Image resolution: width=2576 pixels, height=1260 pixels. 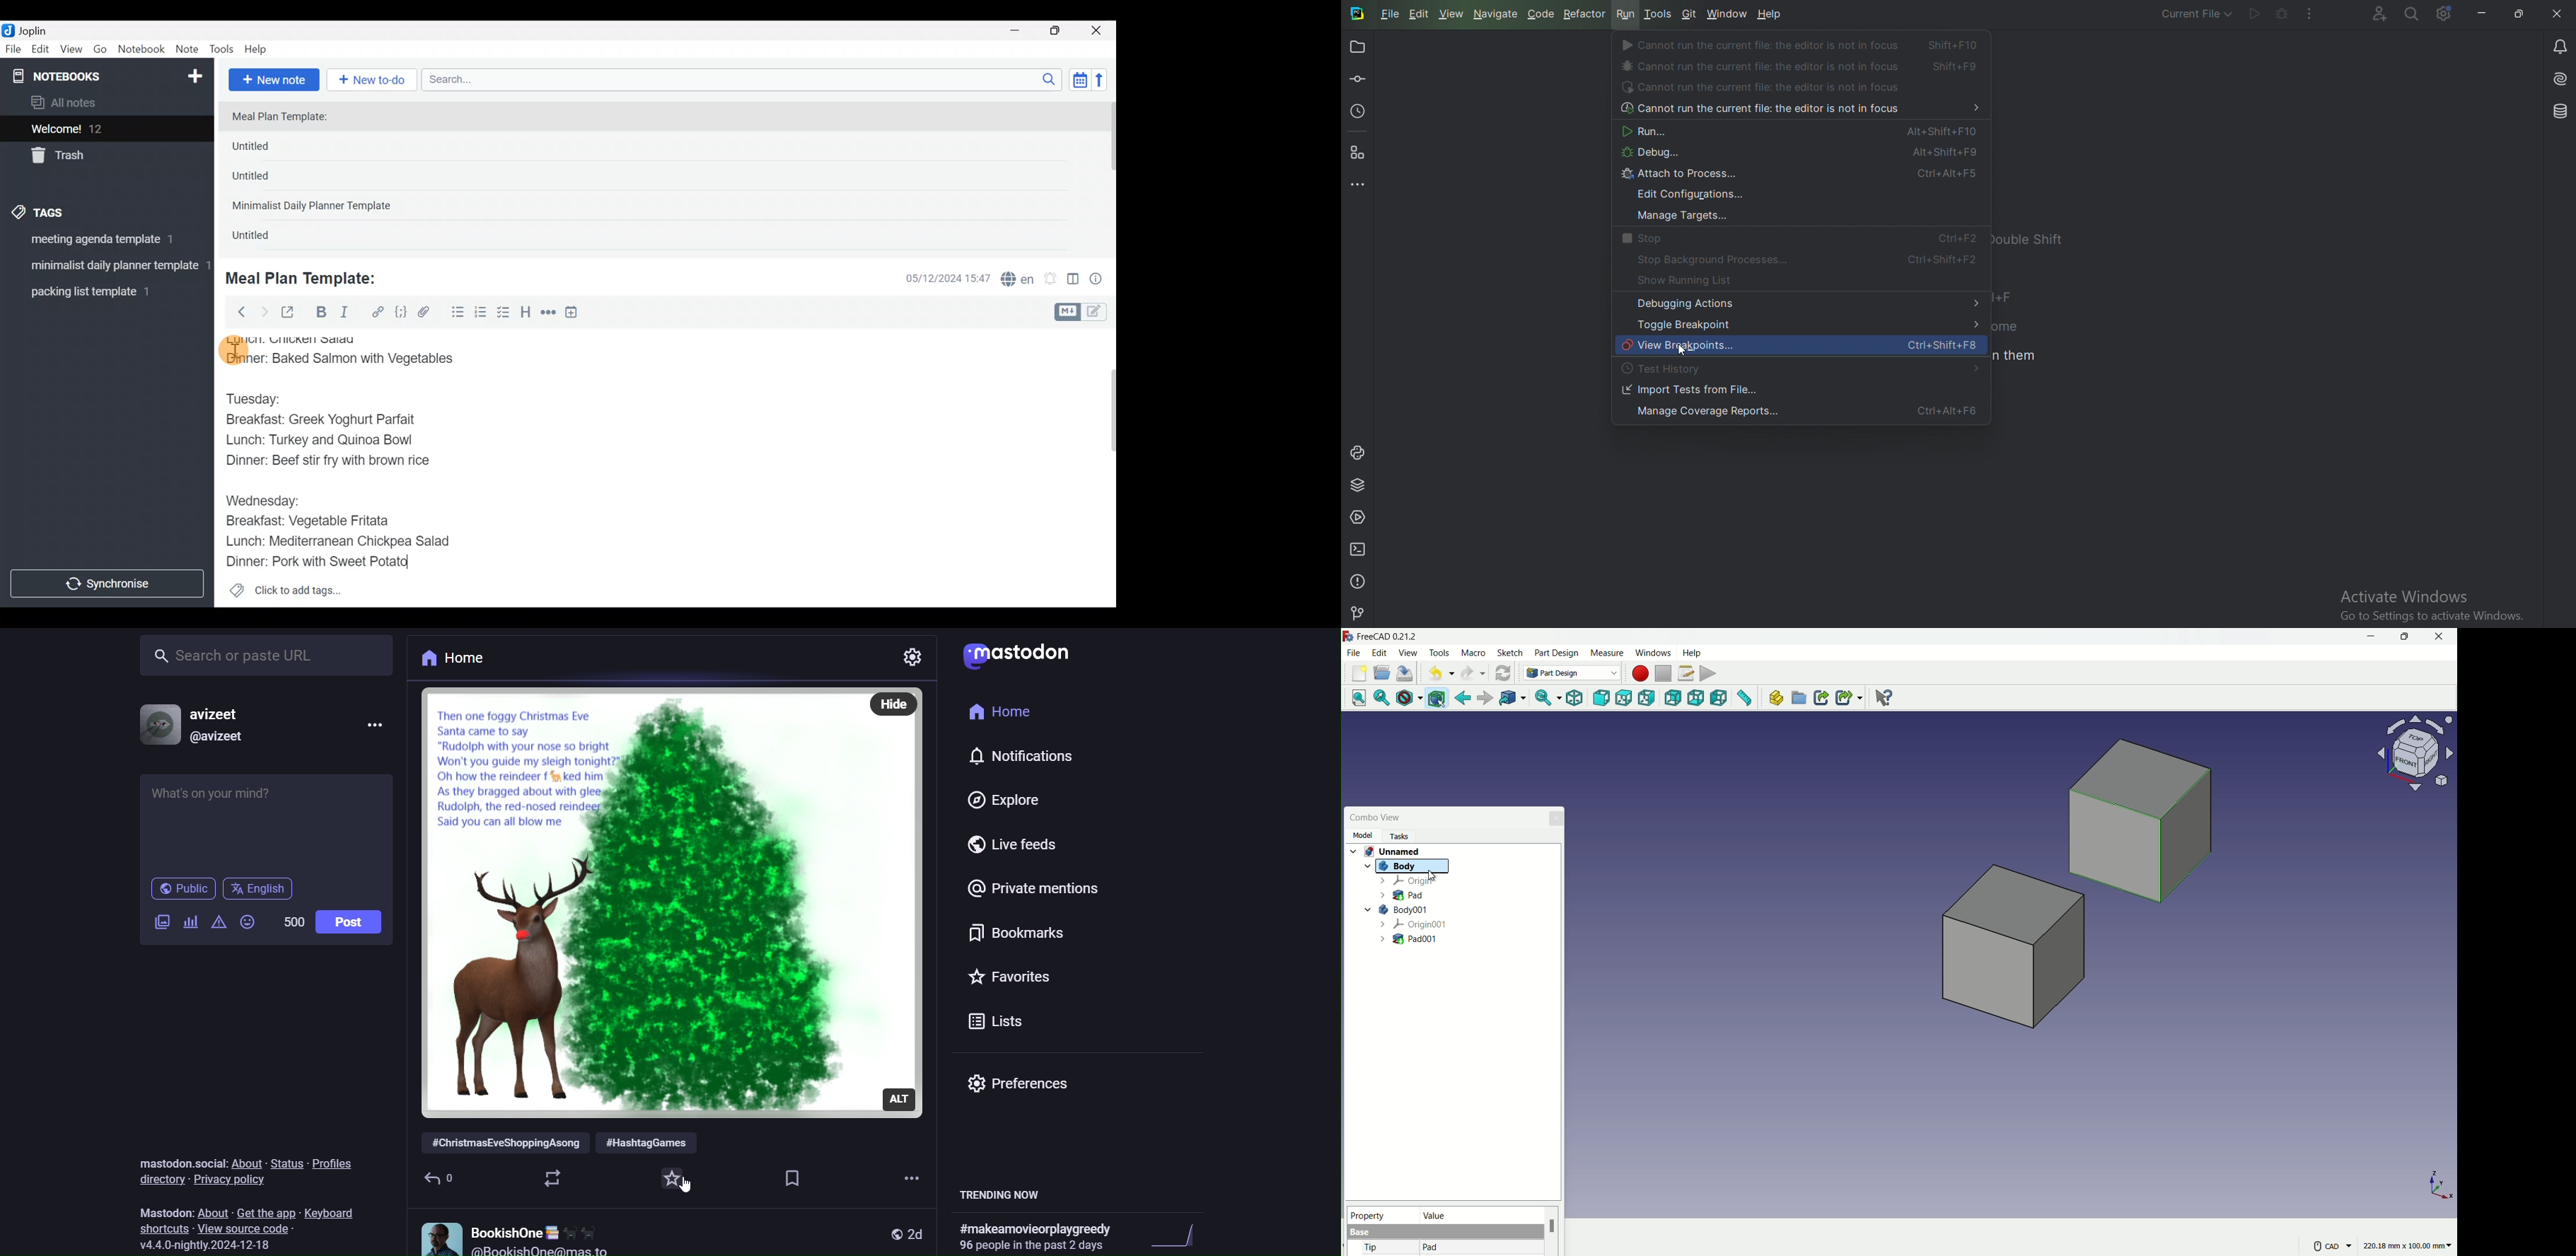 What do you see at coordinates (917, 1232) in the screenshot?
I see `2d` at bounding box center [917, 1232].